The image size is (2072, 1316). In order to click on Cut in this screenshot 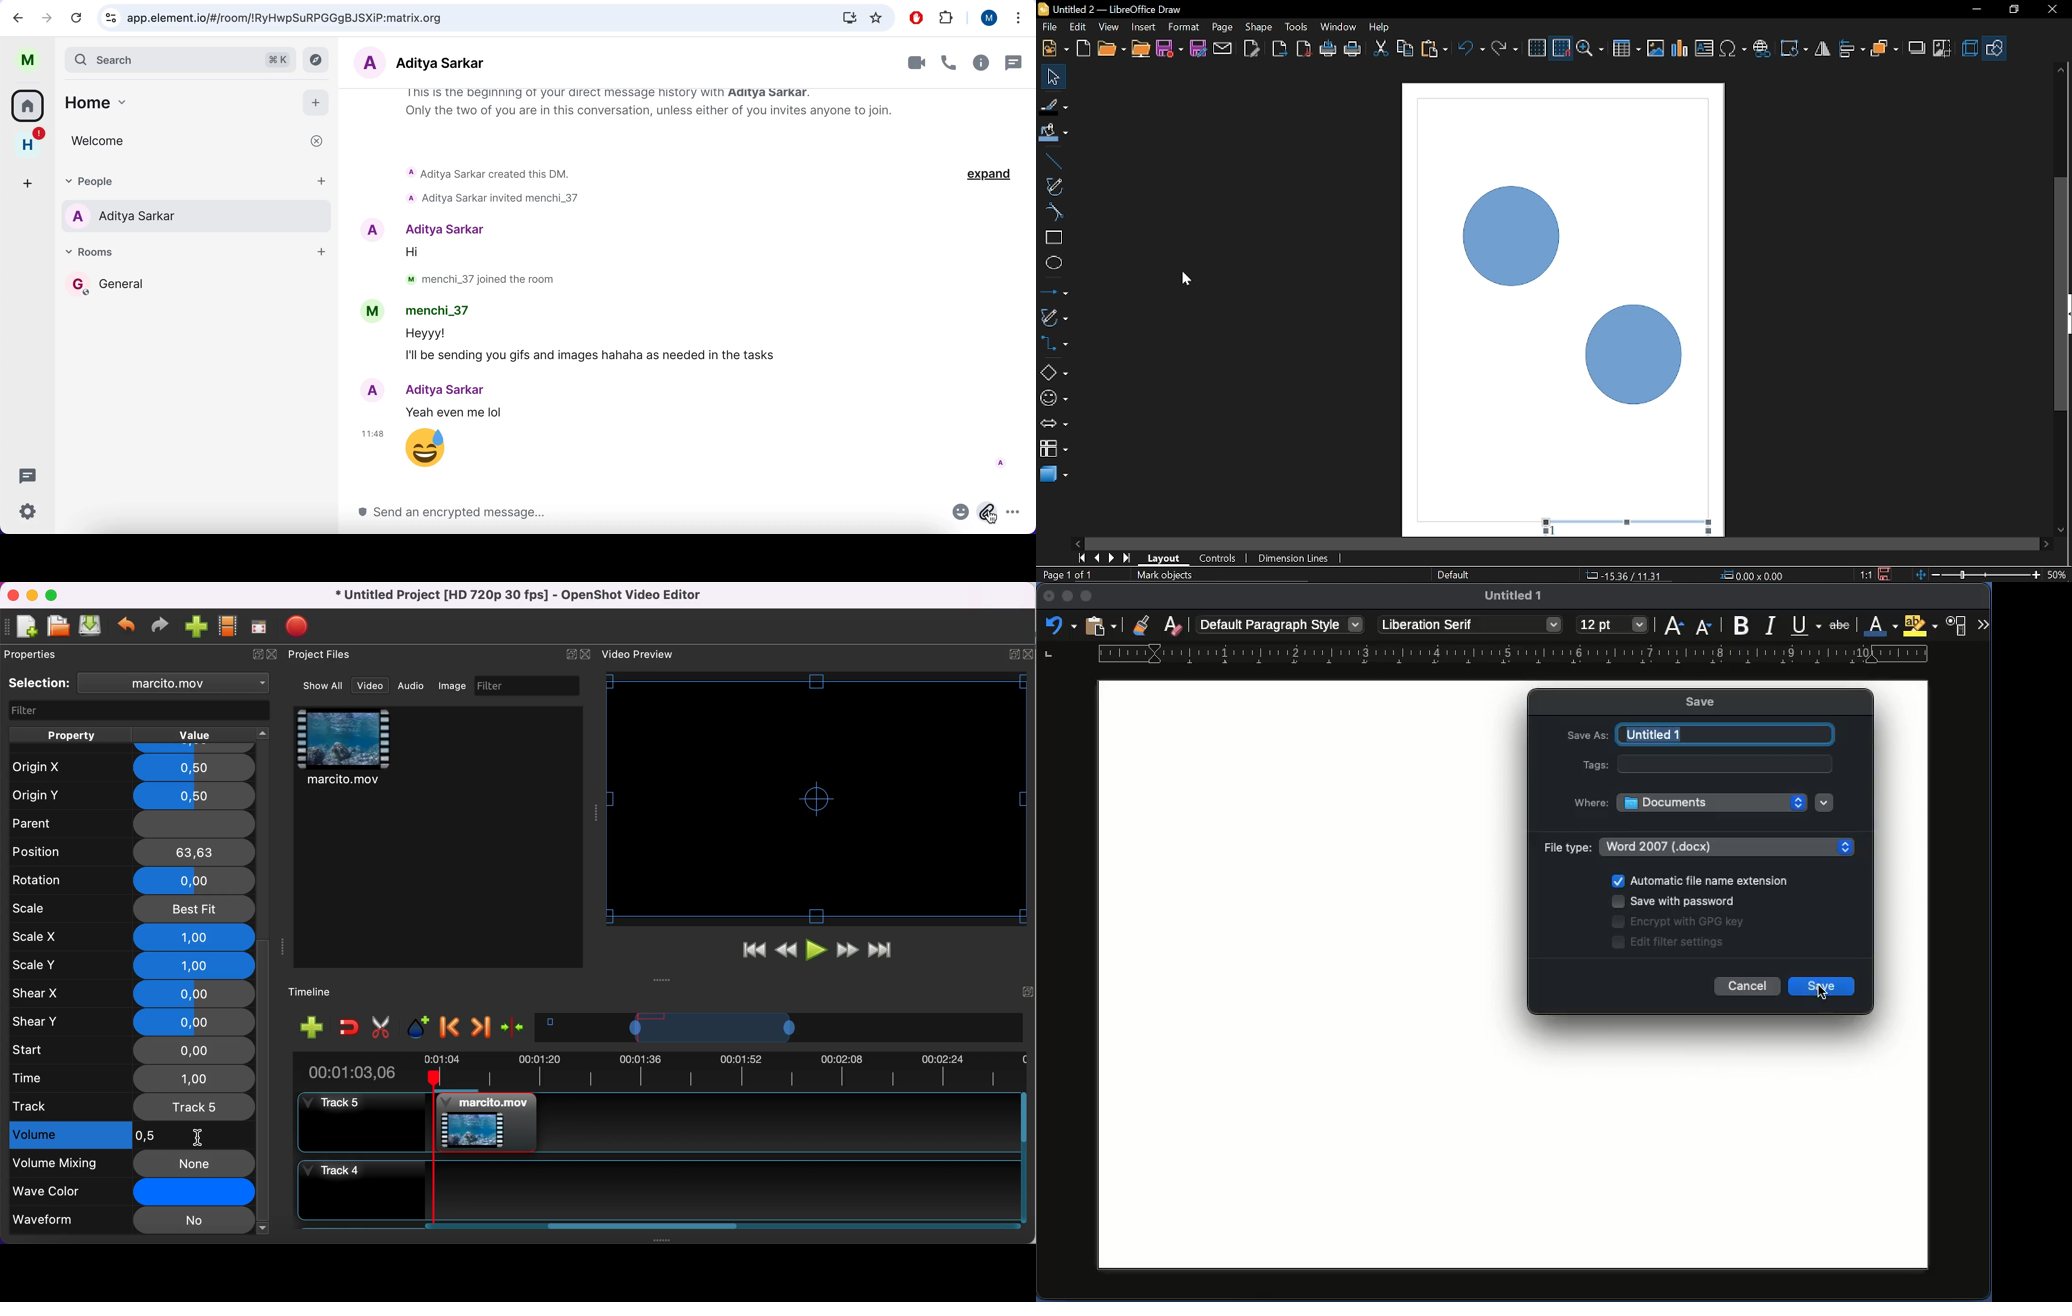, I will do `click(1381, 50)`.